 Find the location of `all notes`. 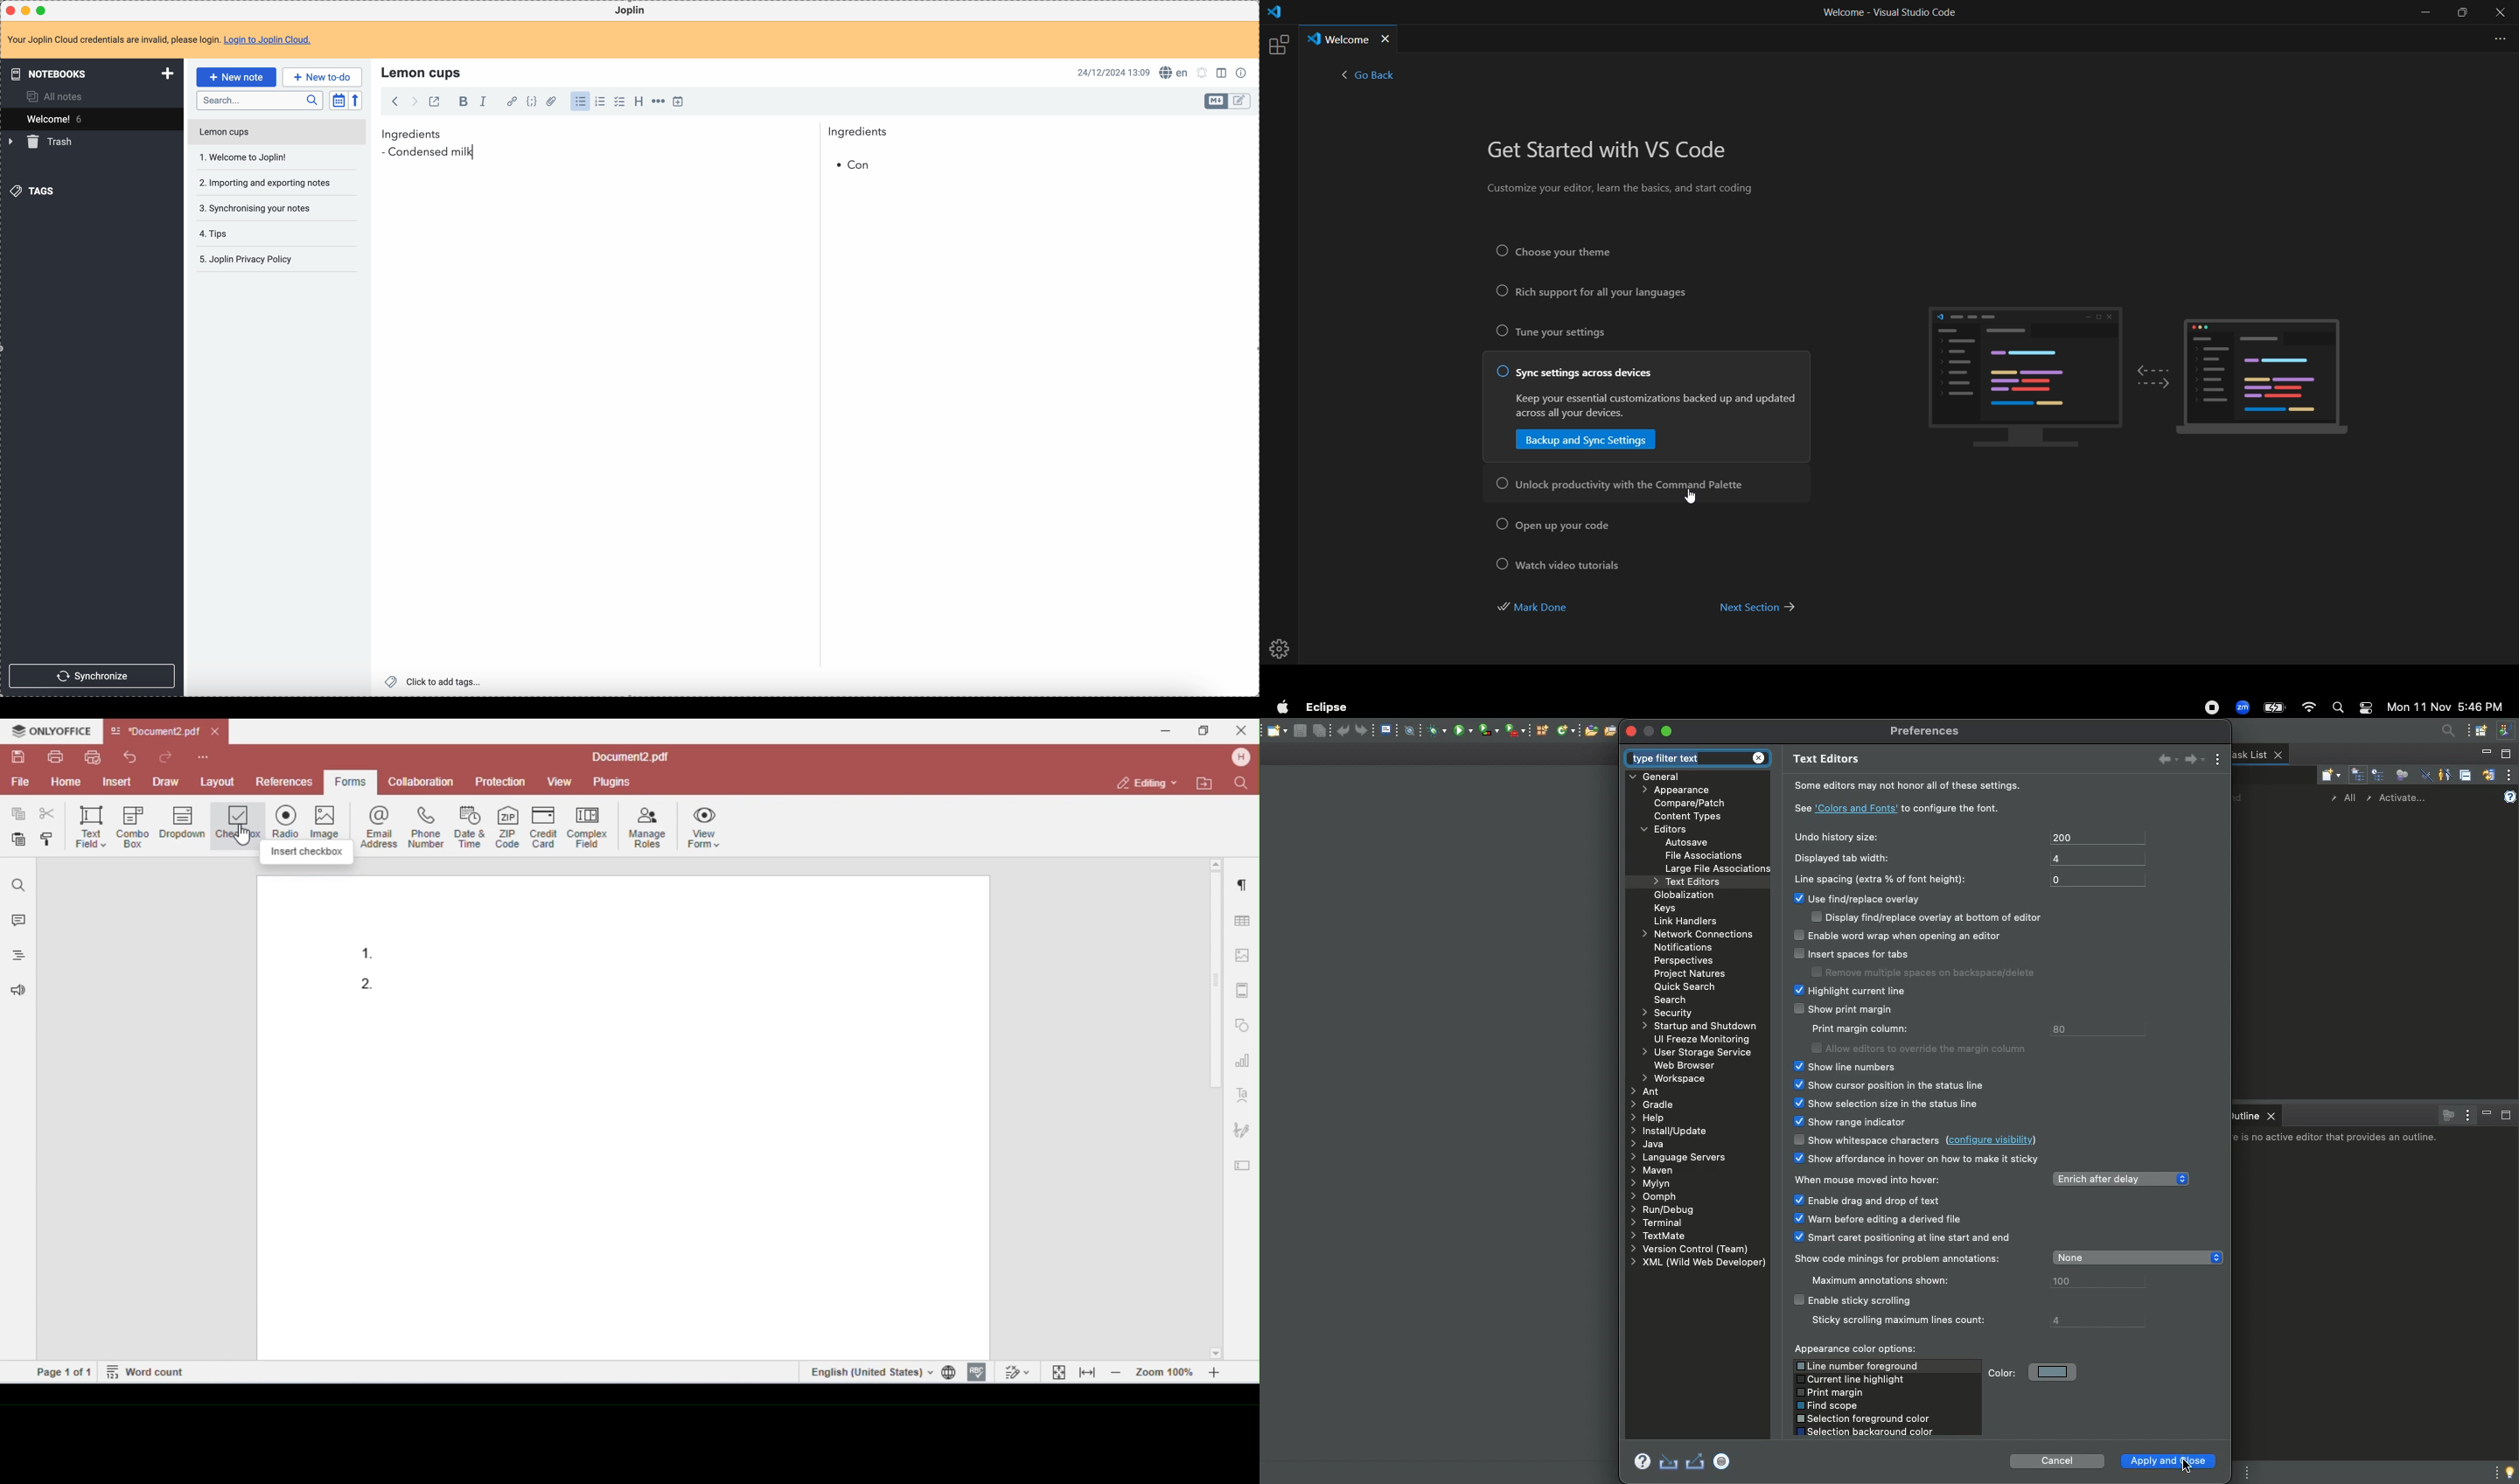

all notes is located at coordinates (58, 96).